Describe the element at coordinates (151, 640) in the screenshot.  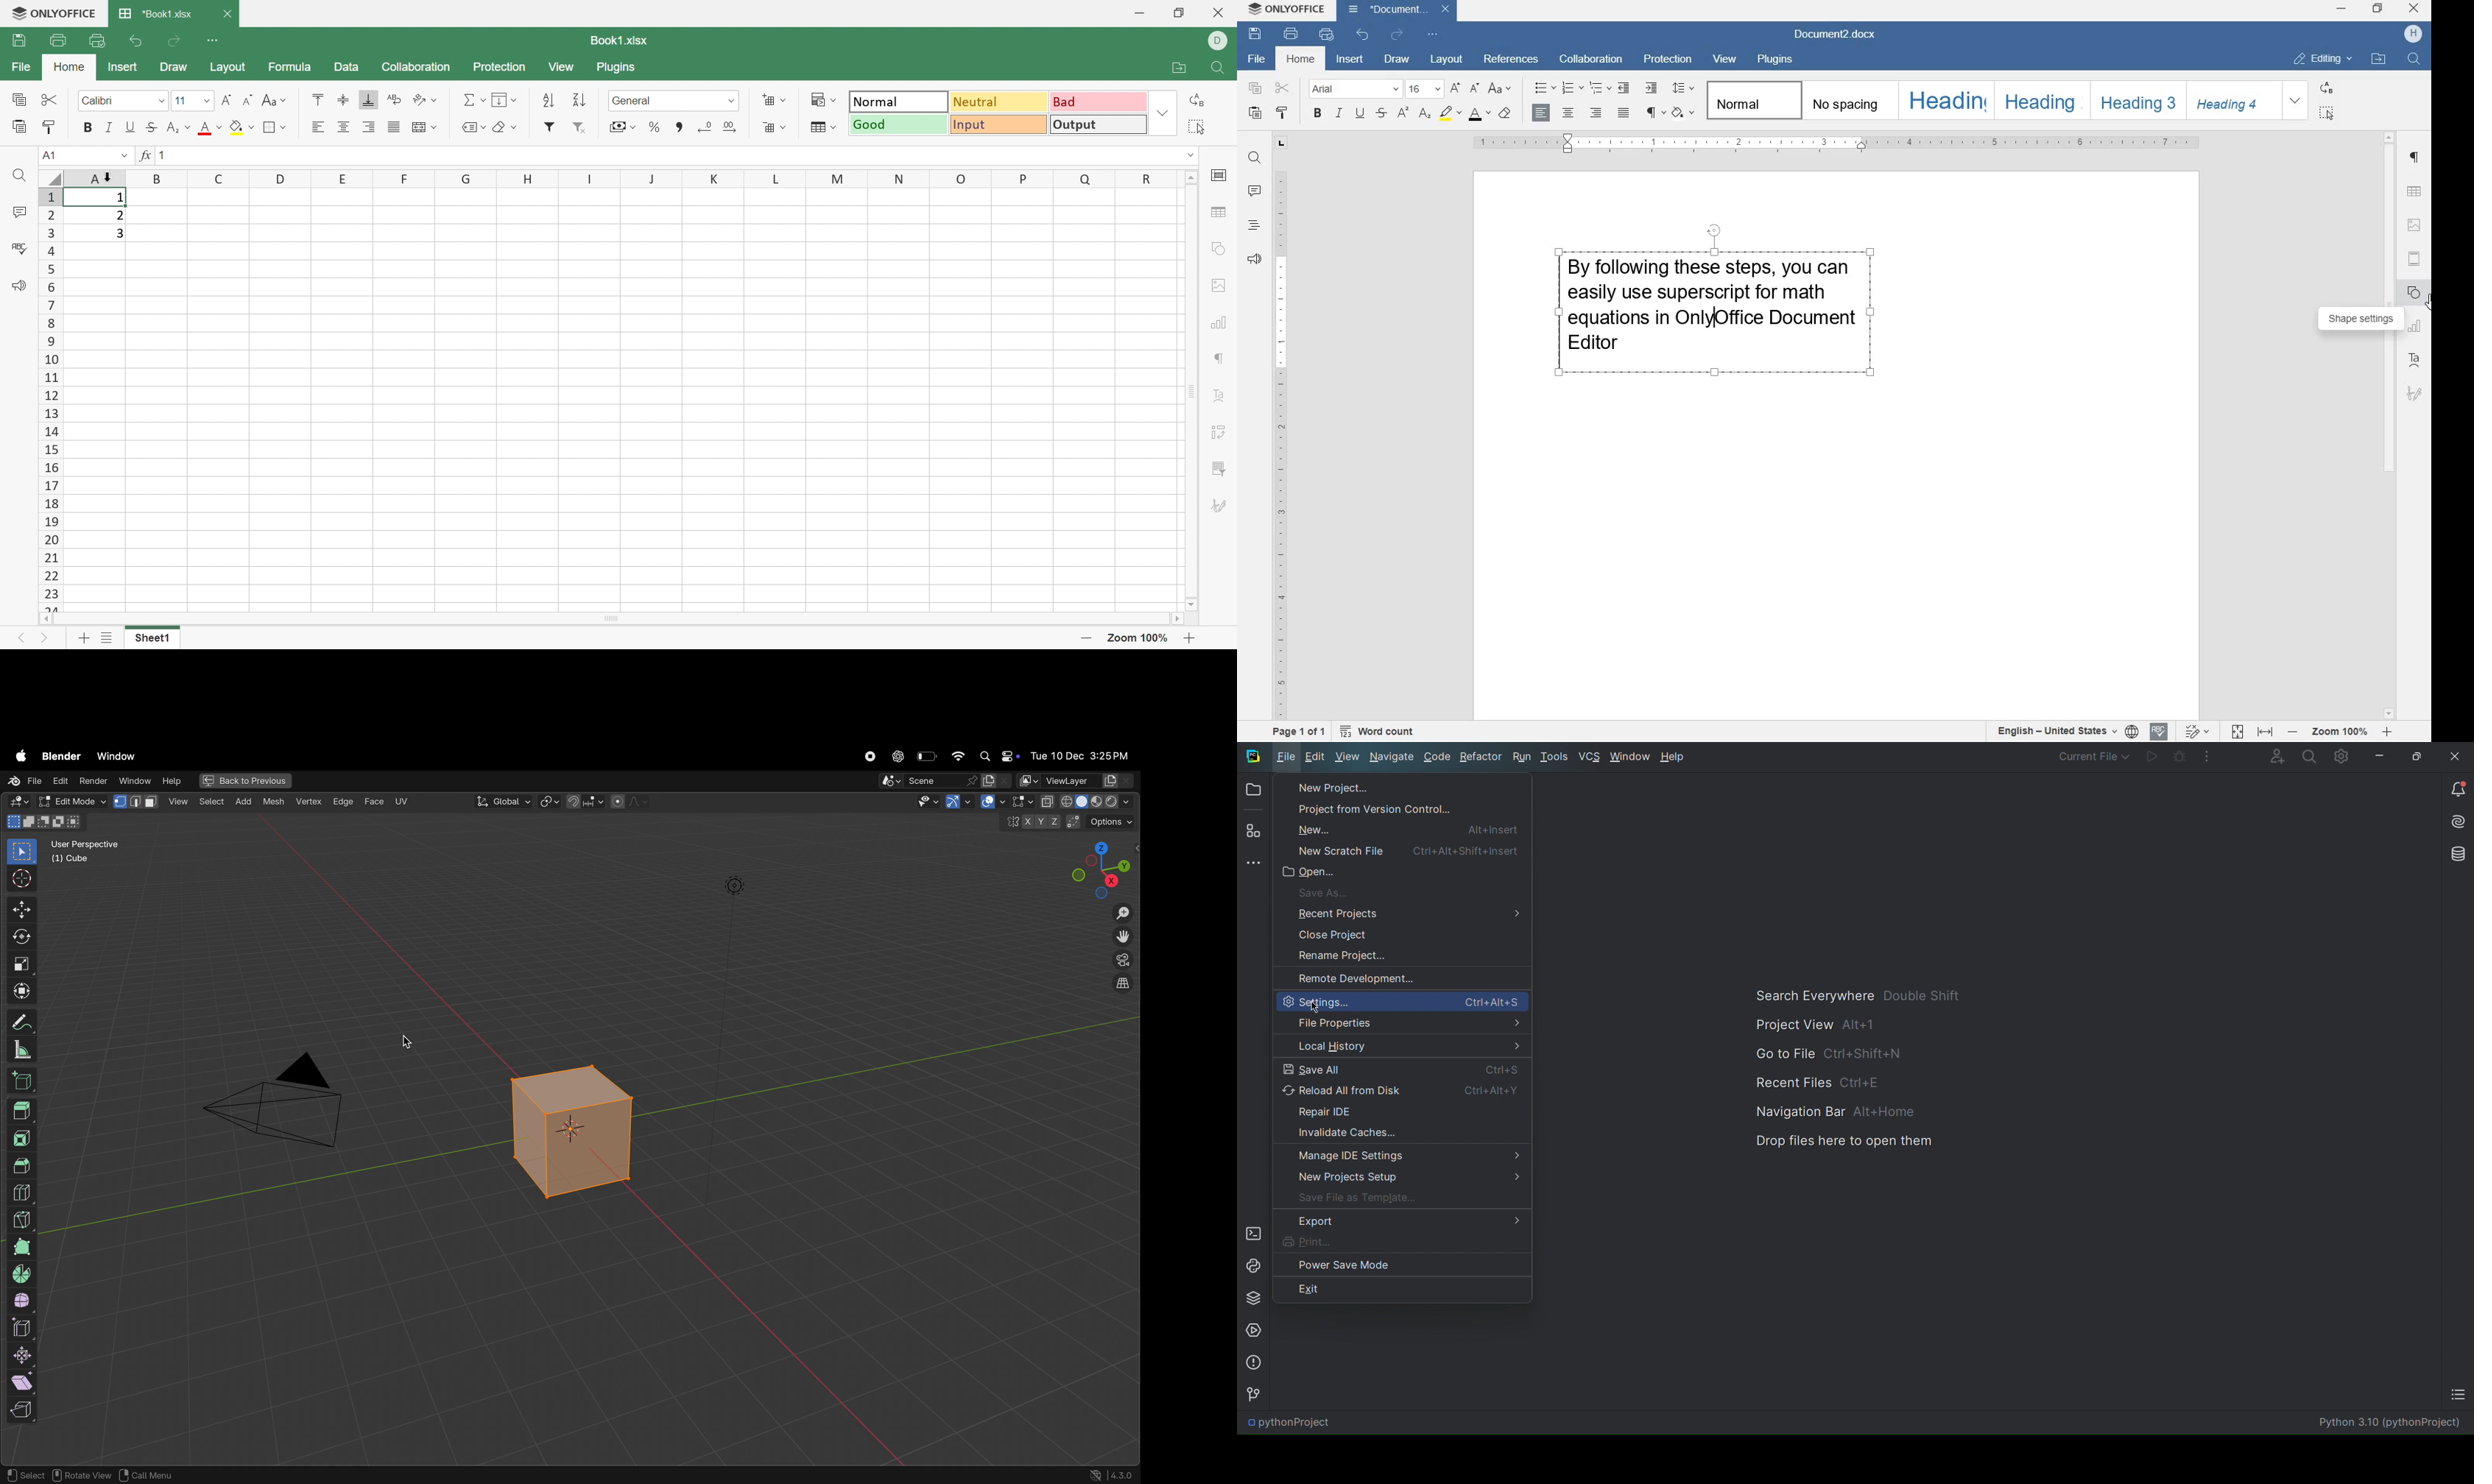
I see `Sheet1` at that location.